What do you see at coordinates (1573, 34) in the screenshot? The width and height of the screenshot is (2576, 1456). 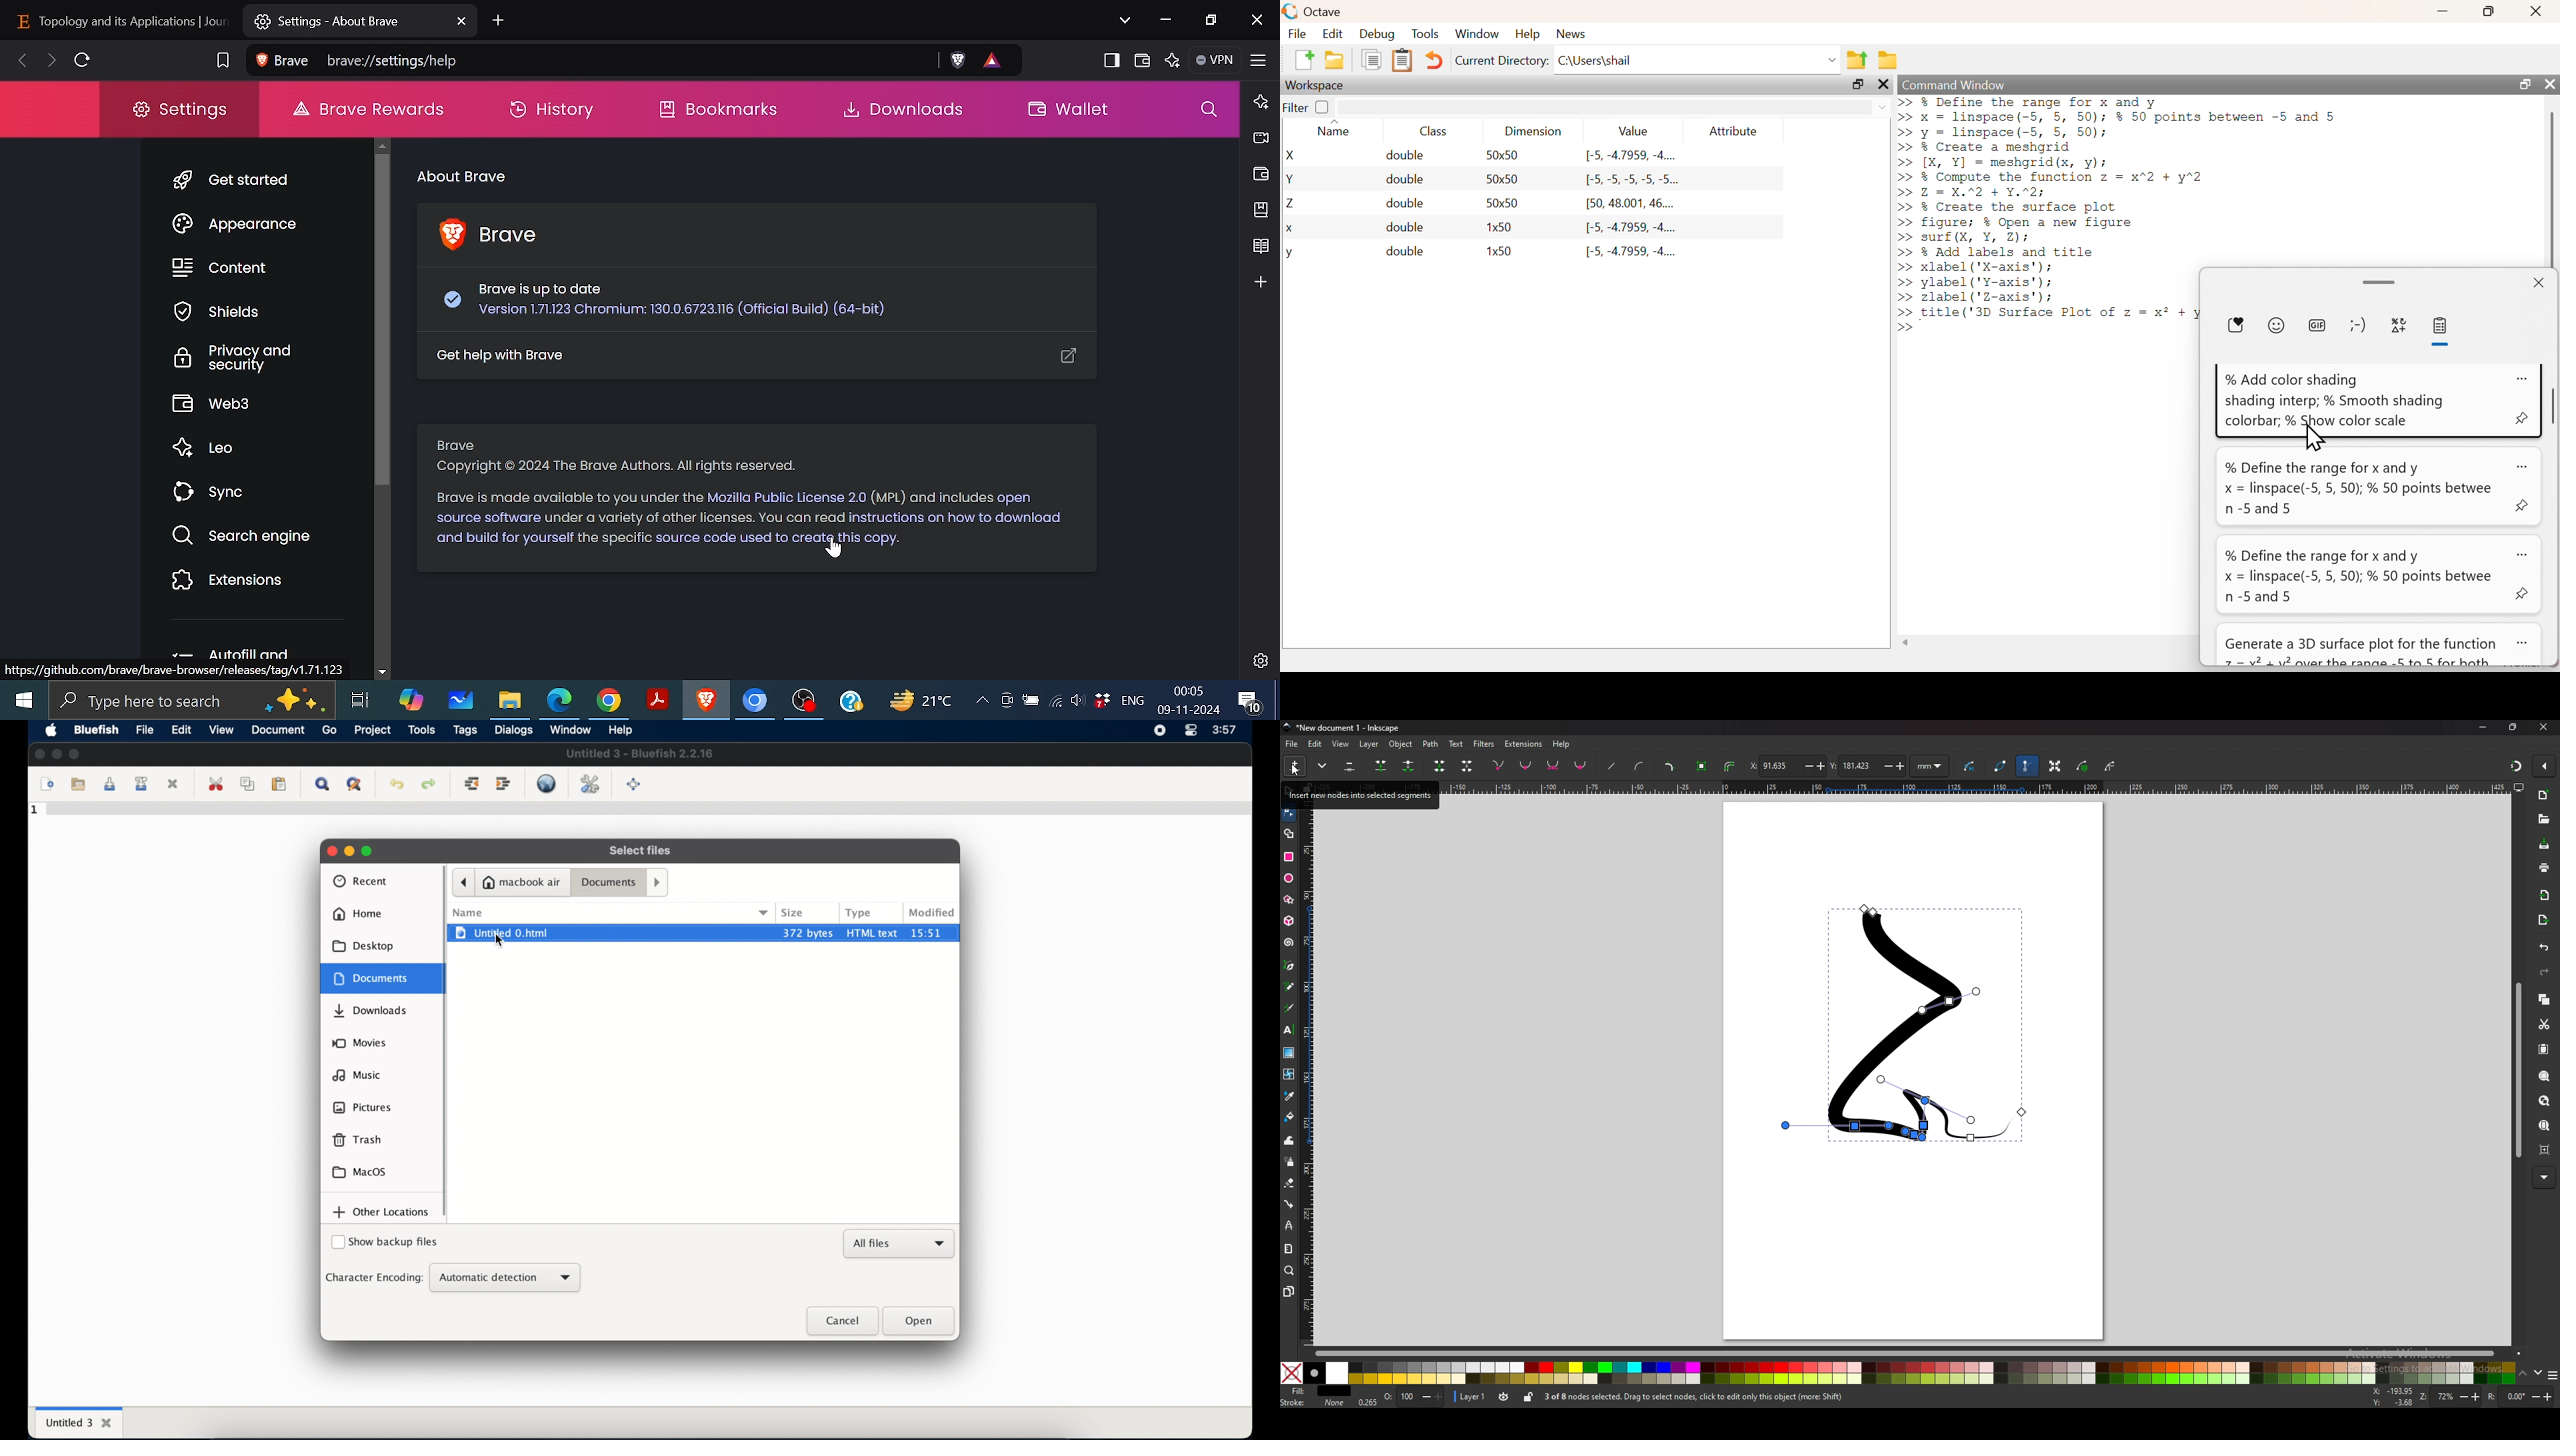 I see `News` at bounding box center [1573, 34].